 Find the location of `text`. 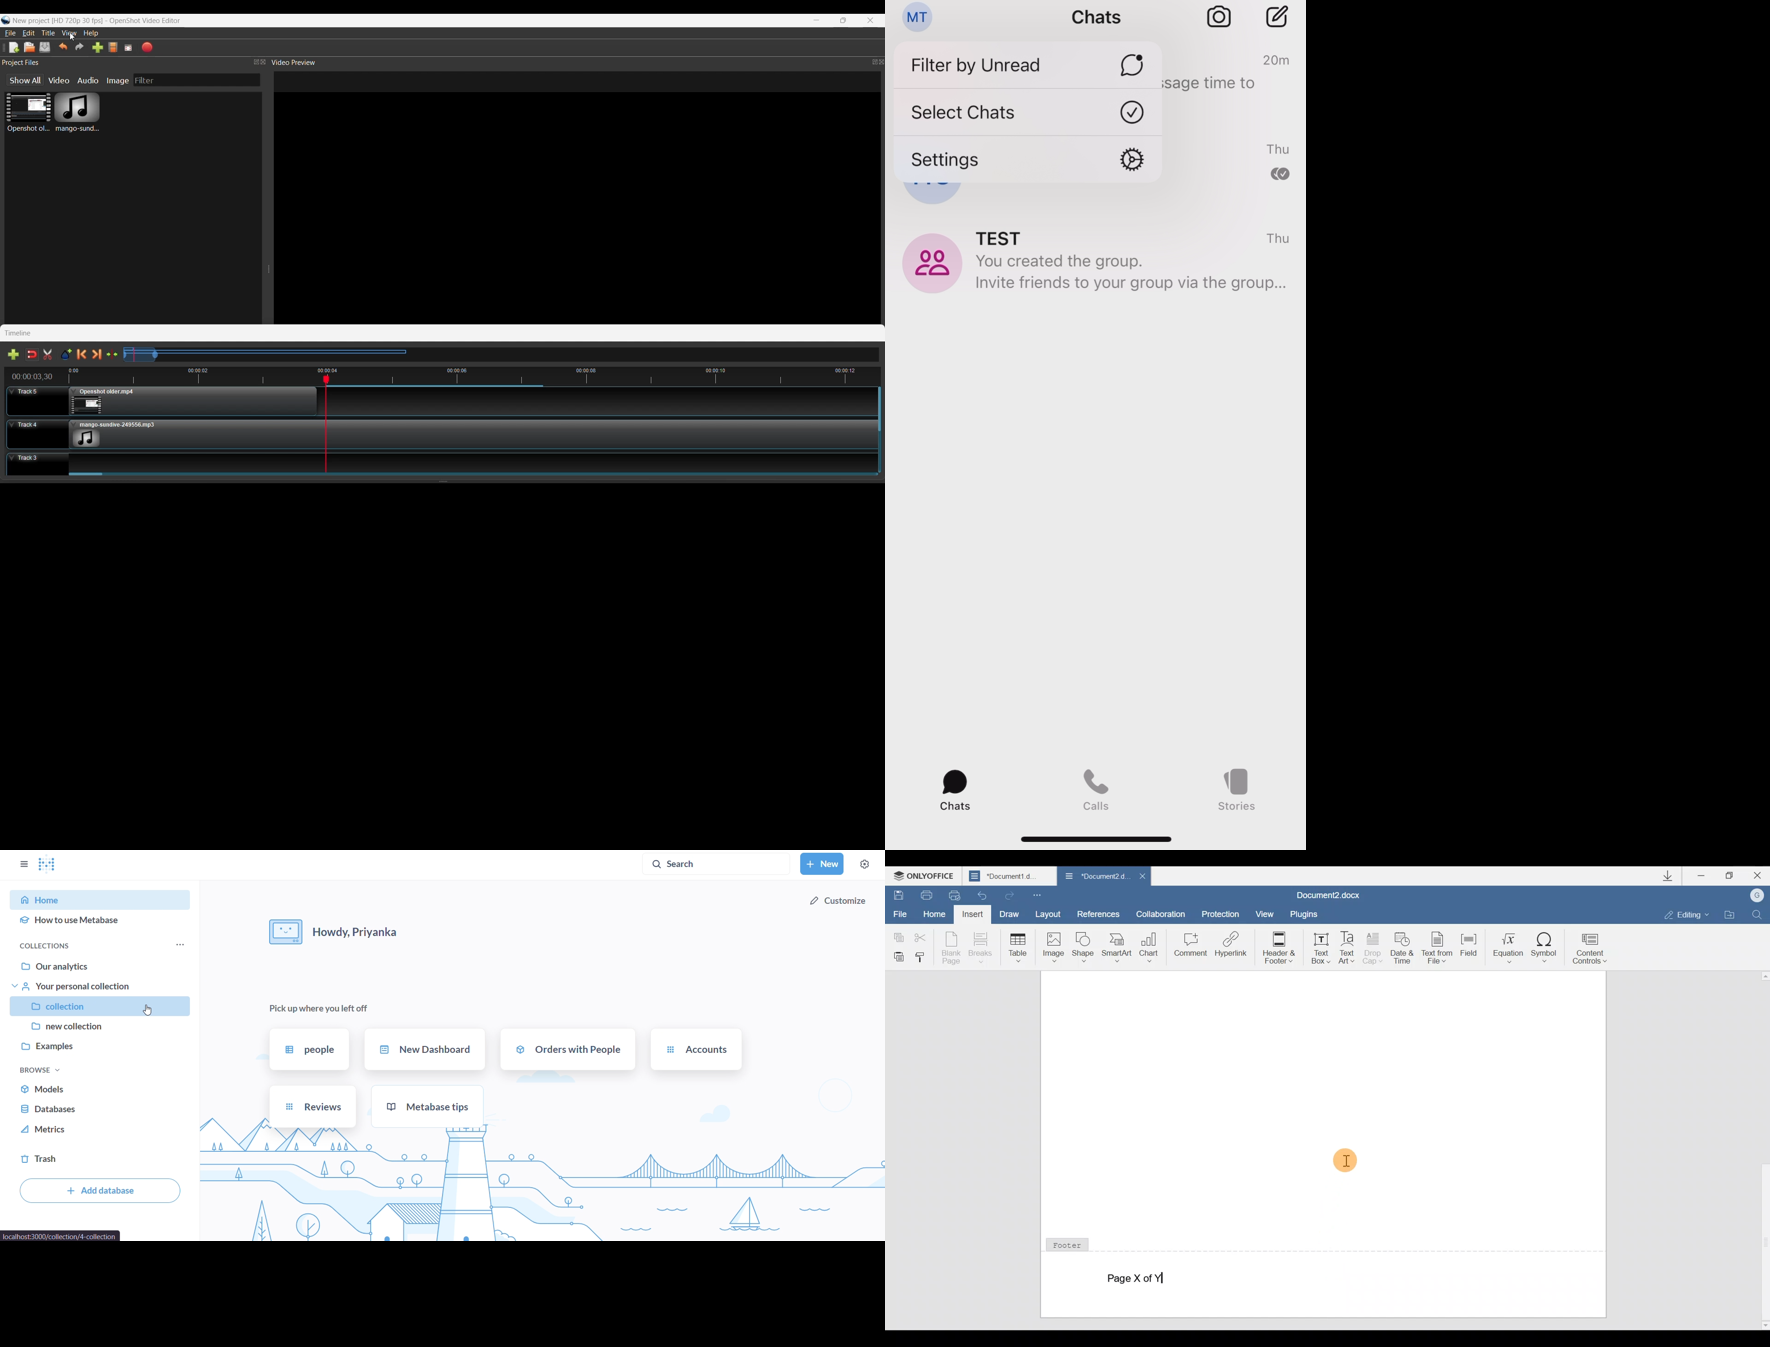

text is located at coordinates (1280, 160).